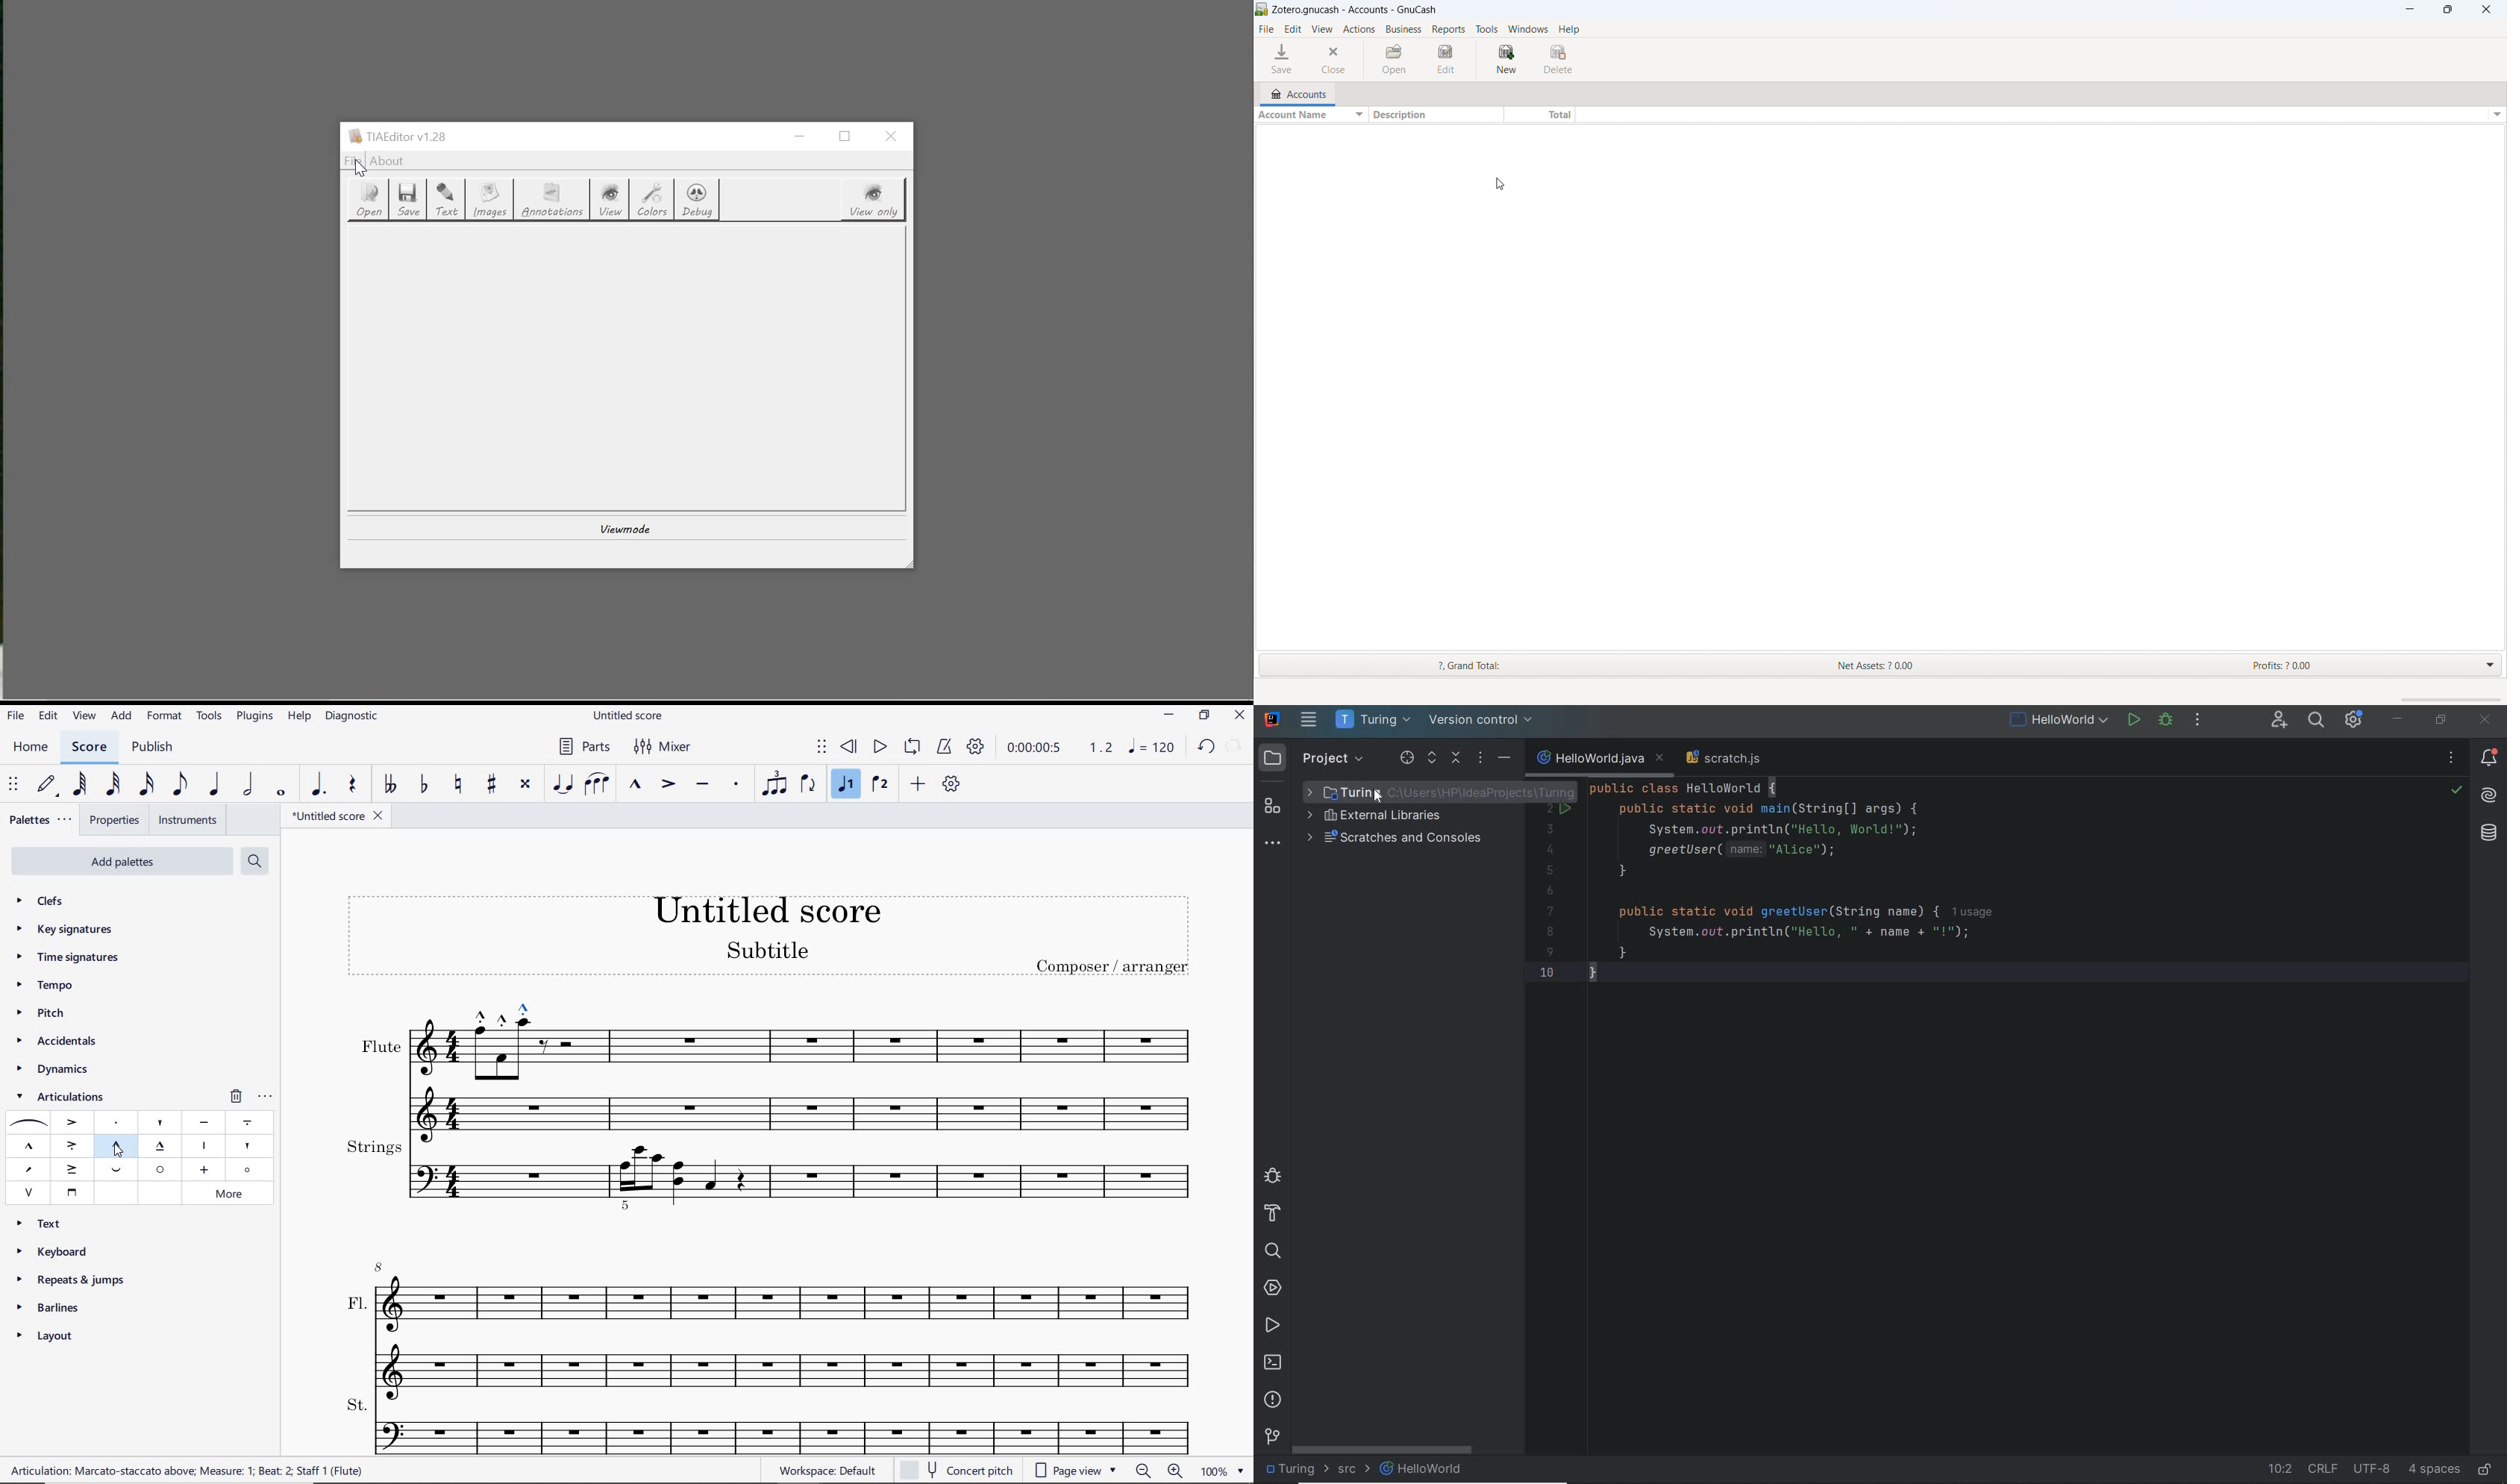  What do you see at coordinates (151, 748) in the screenshot?
I see `publish` at bounding box center [151, 748].